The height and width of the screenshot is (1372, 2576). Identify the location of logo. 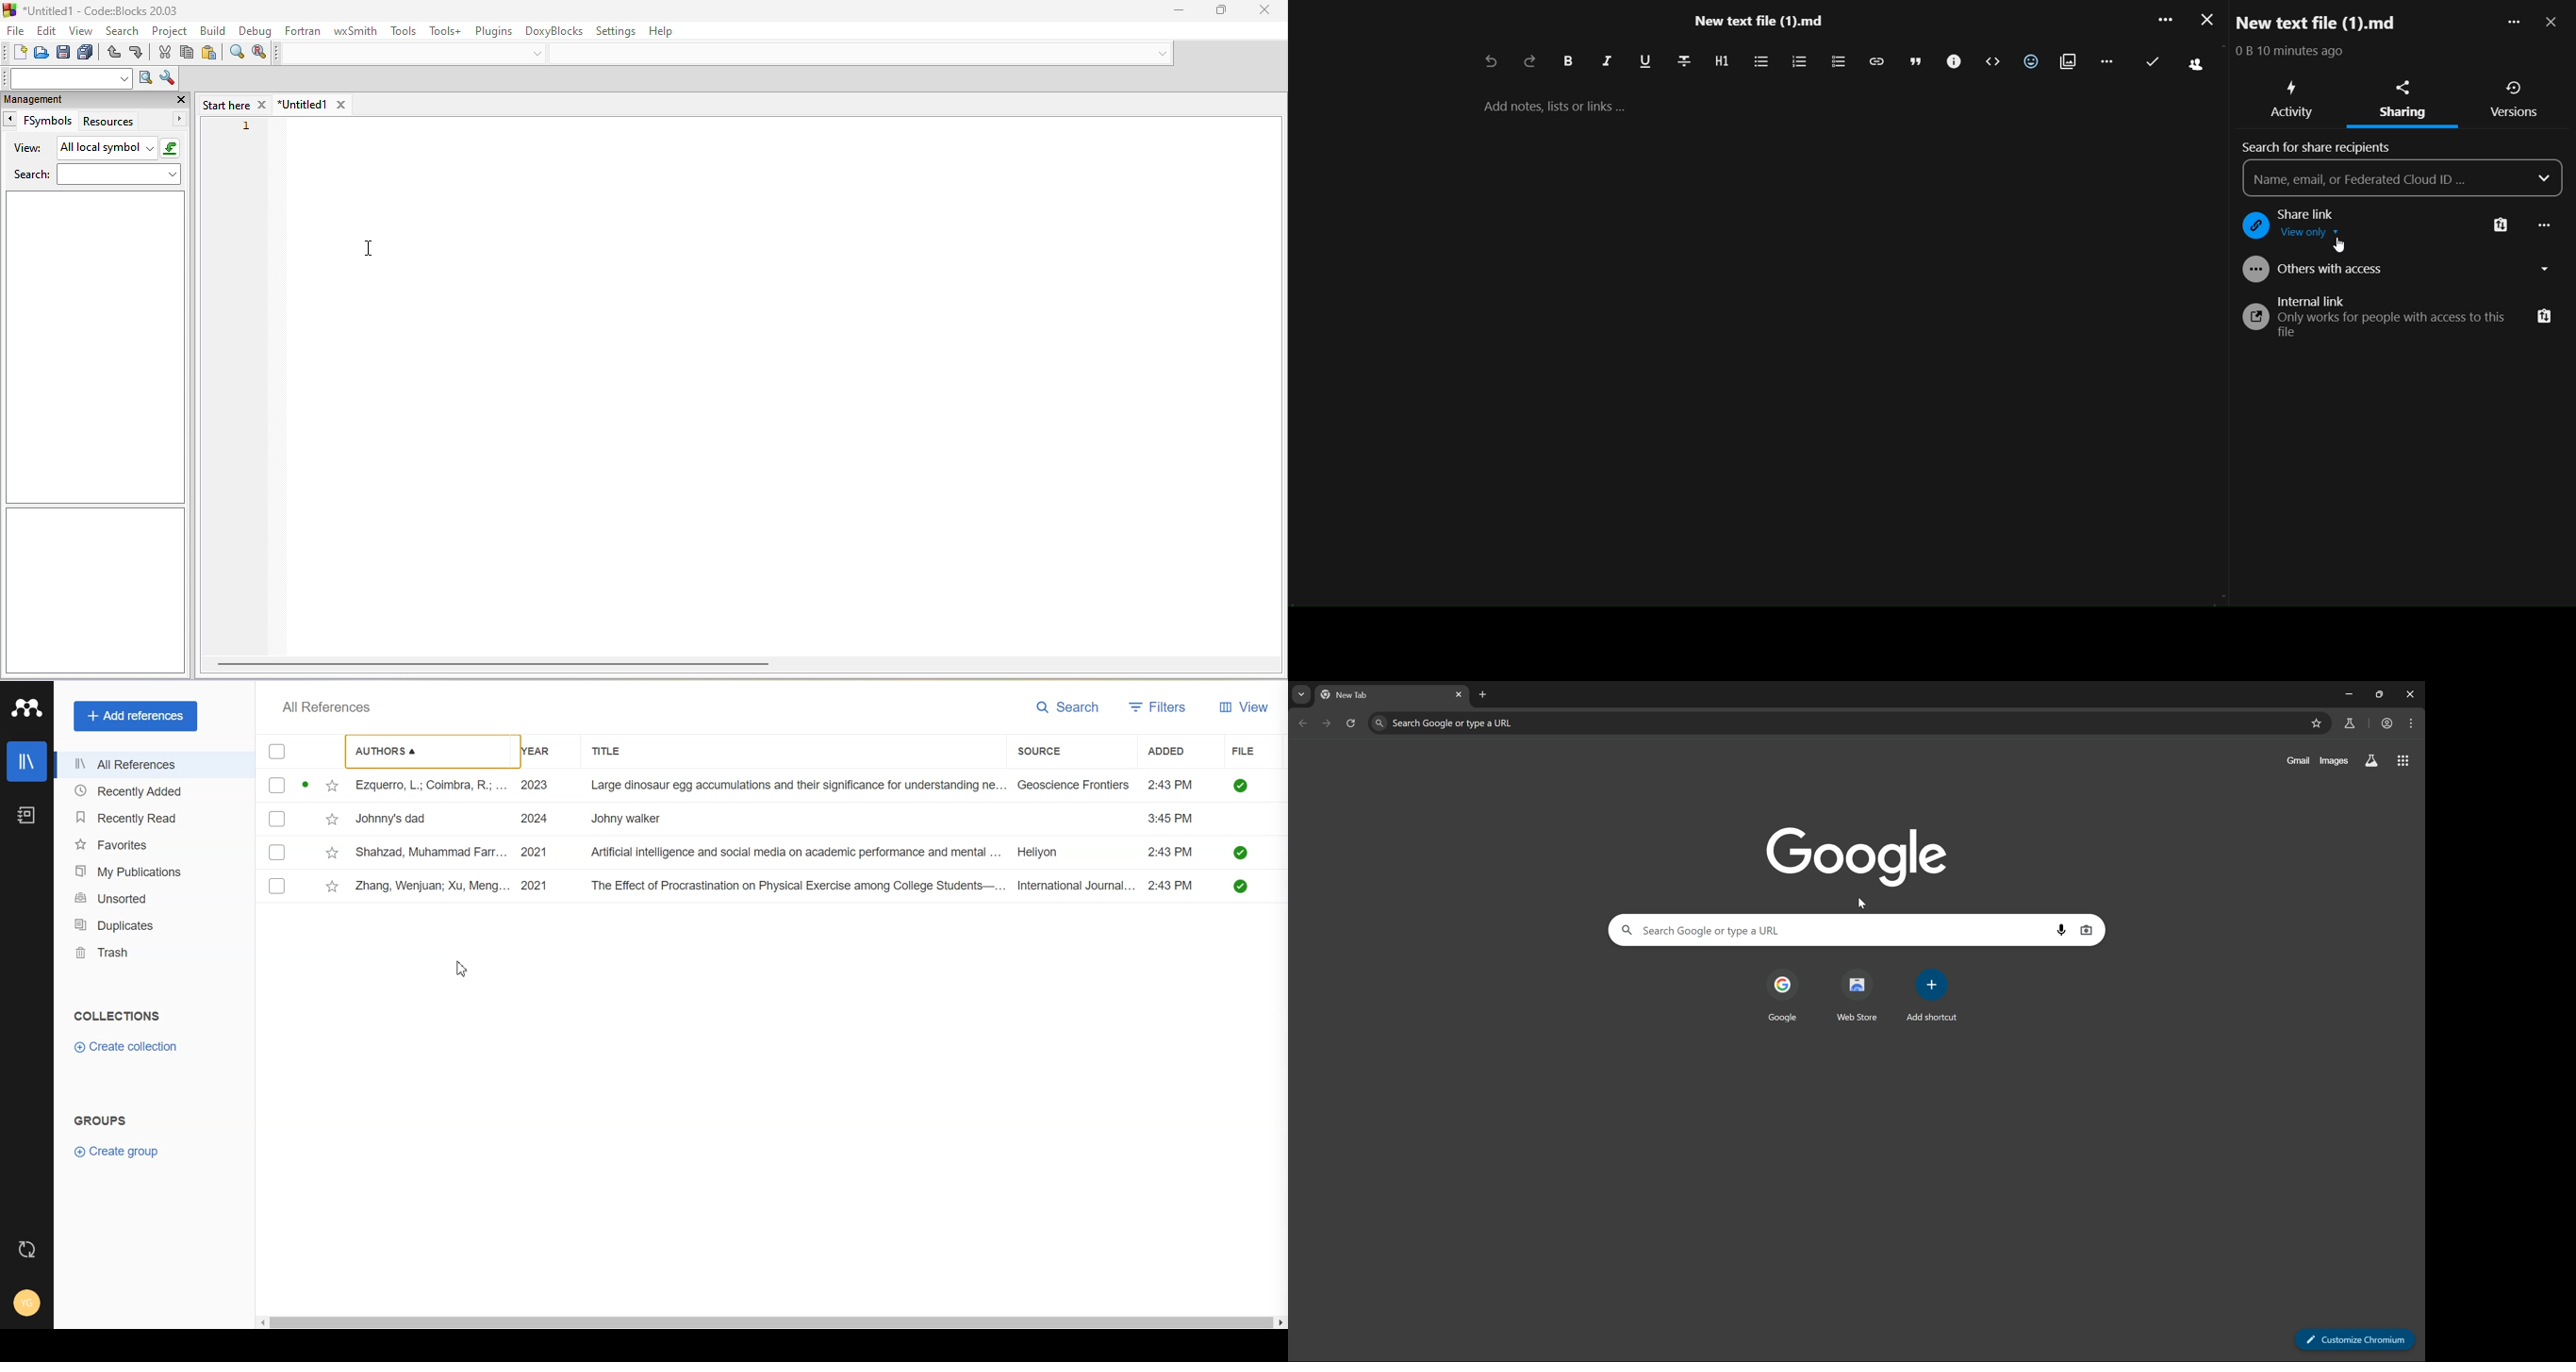
(2251, 227).